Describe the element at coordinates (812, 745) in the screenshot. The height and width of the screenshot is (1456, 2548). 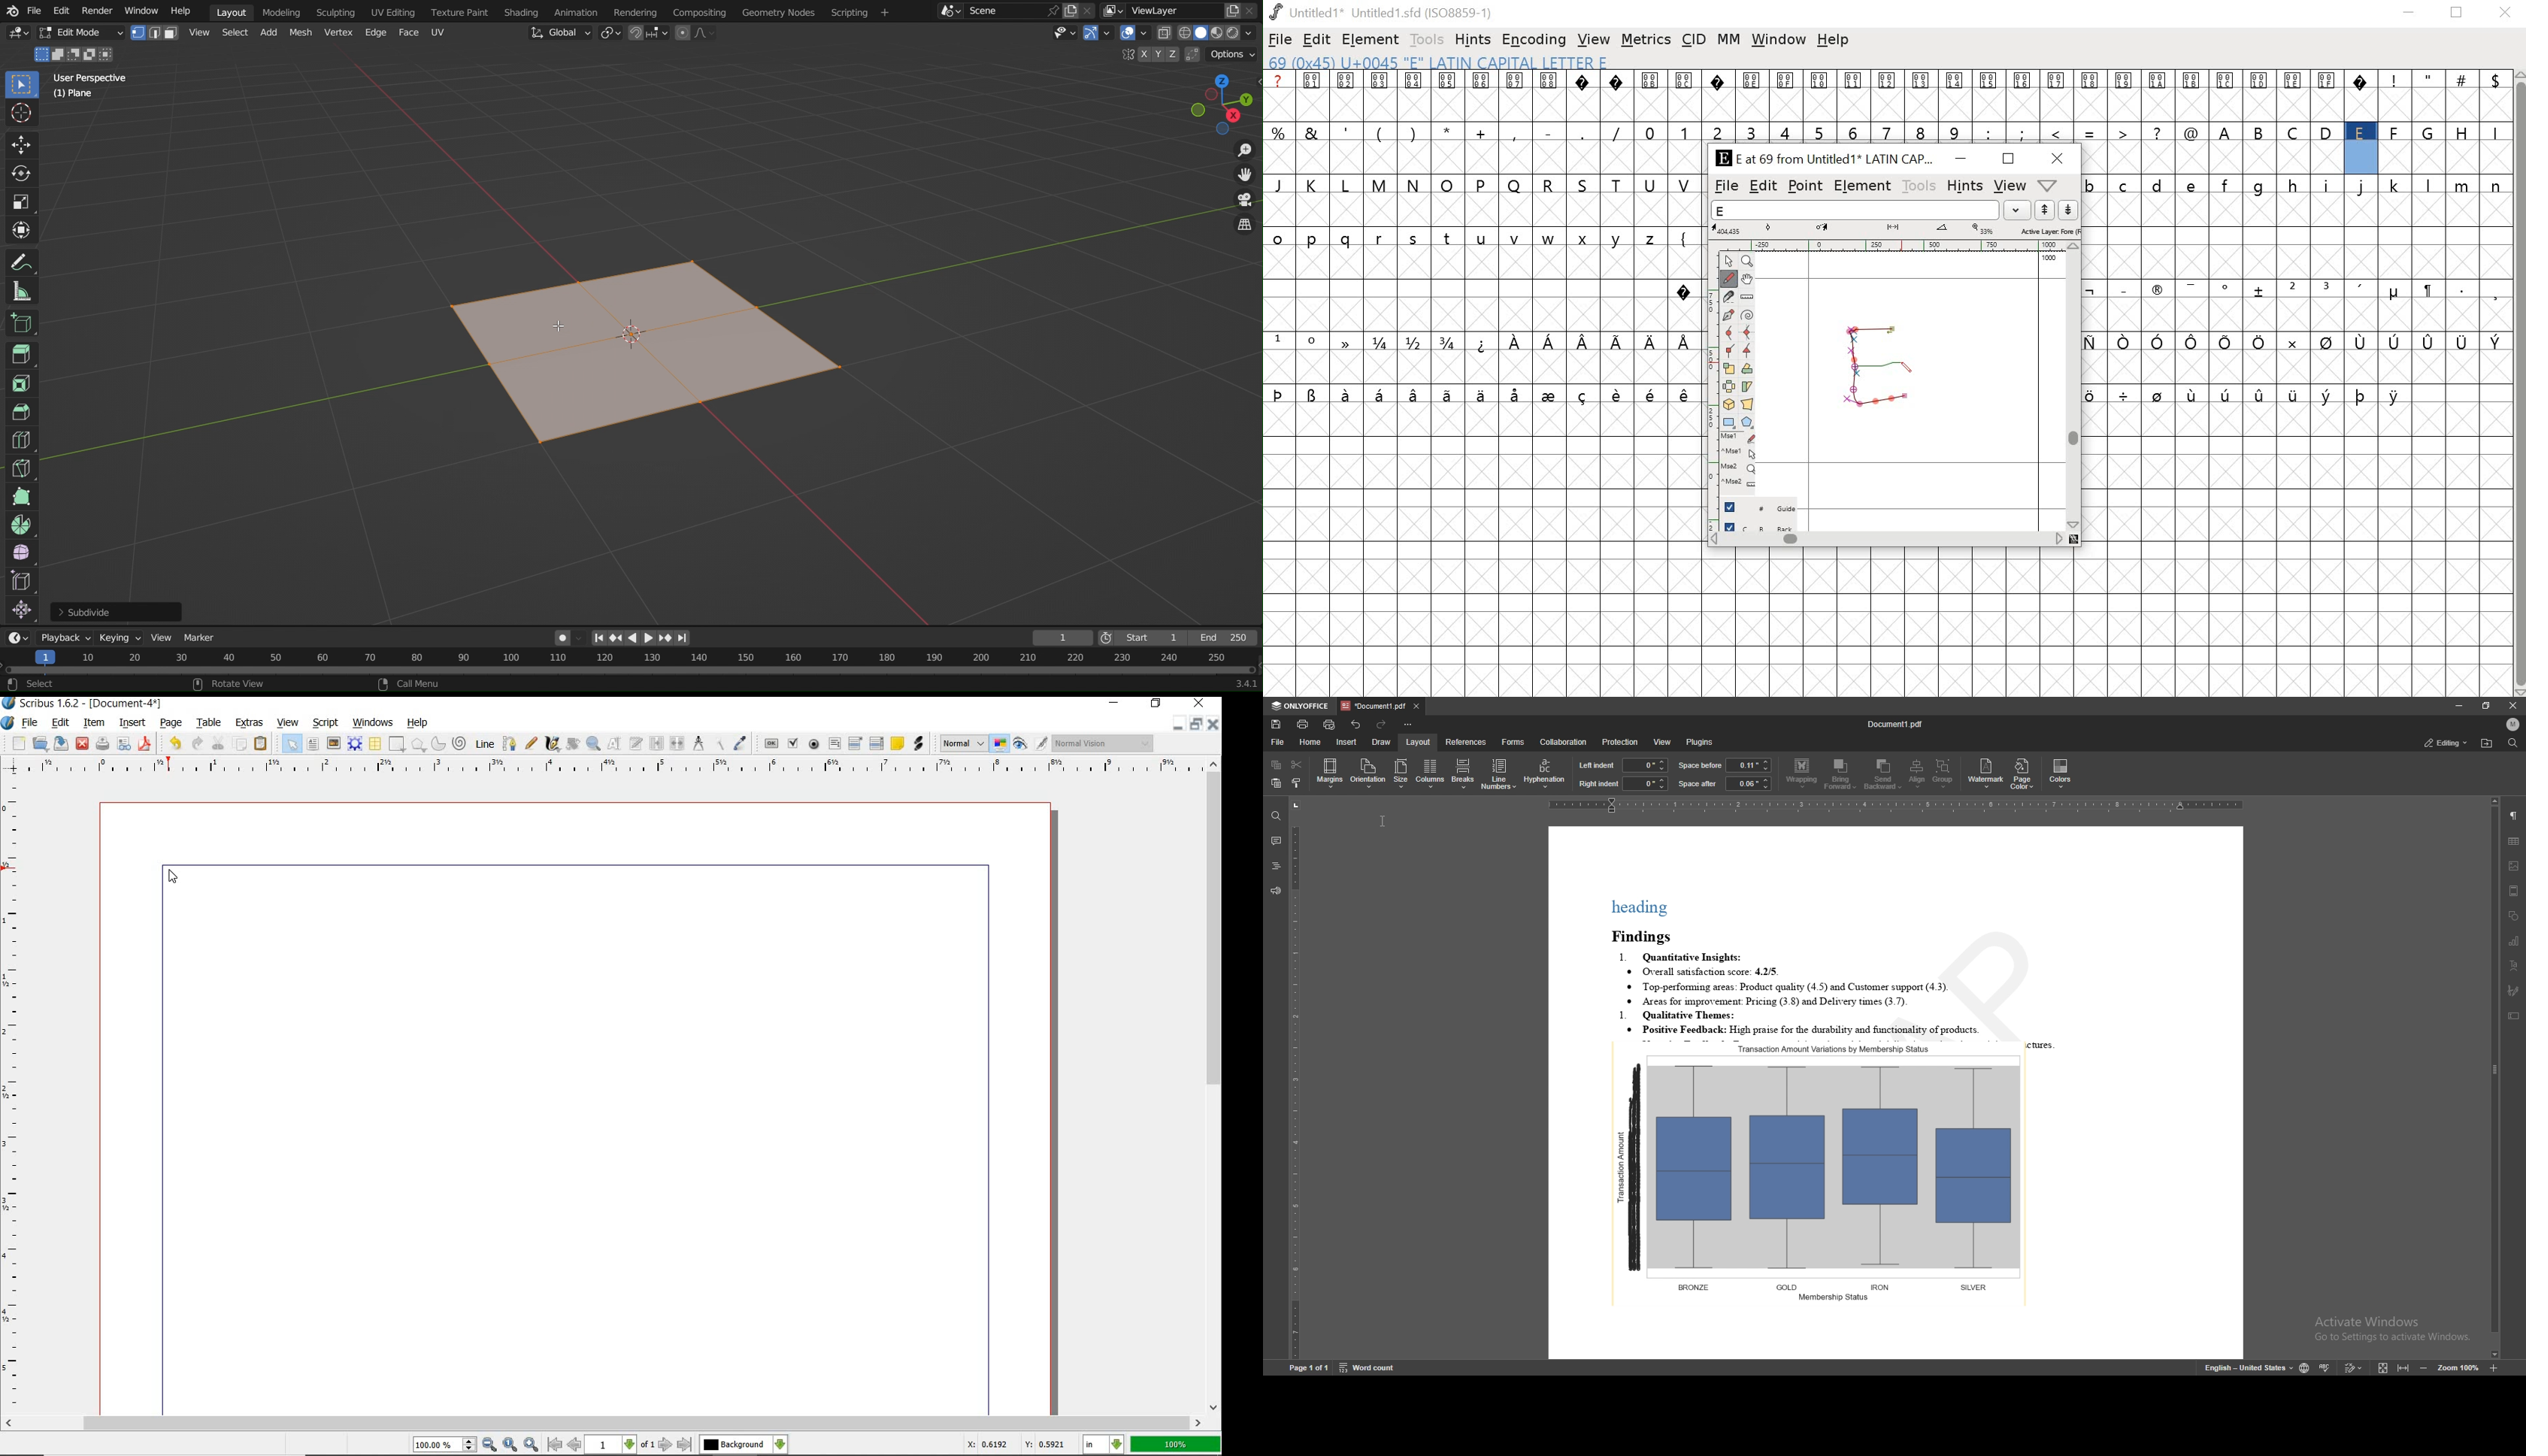
I see `pdf radio button` at that location.